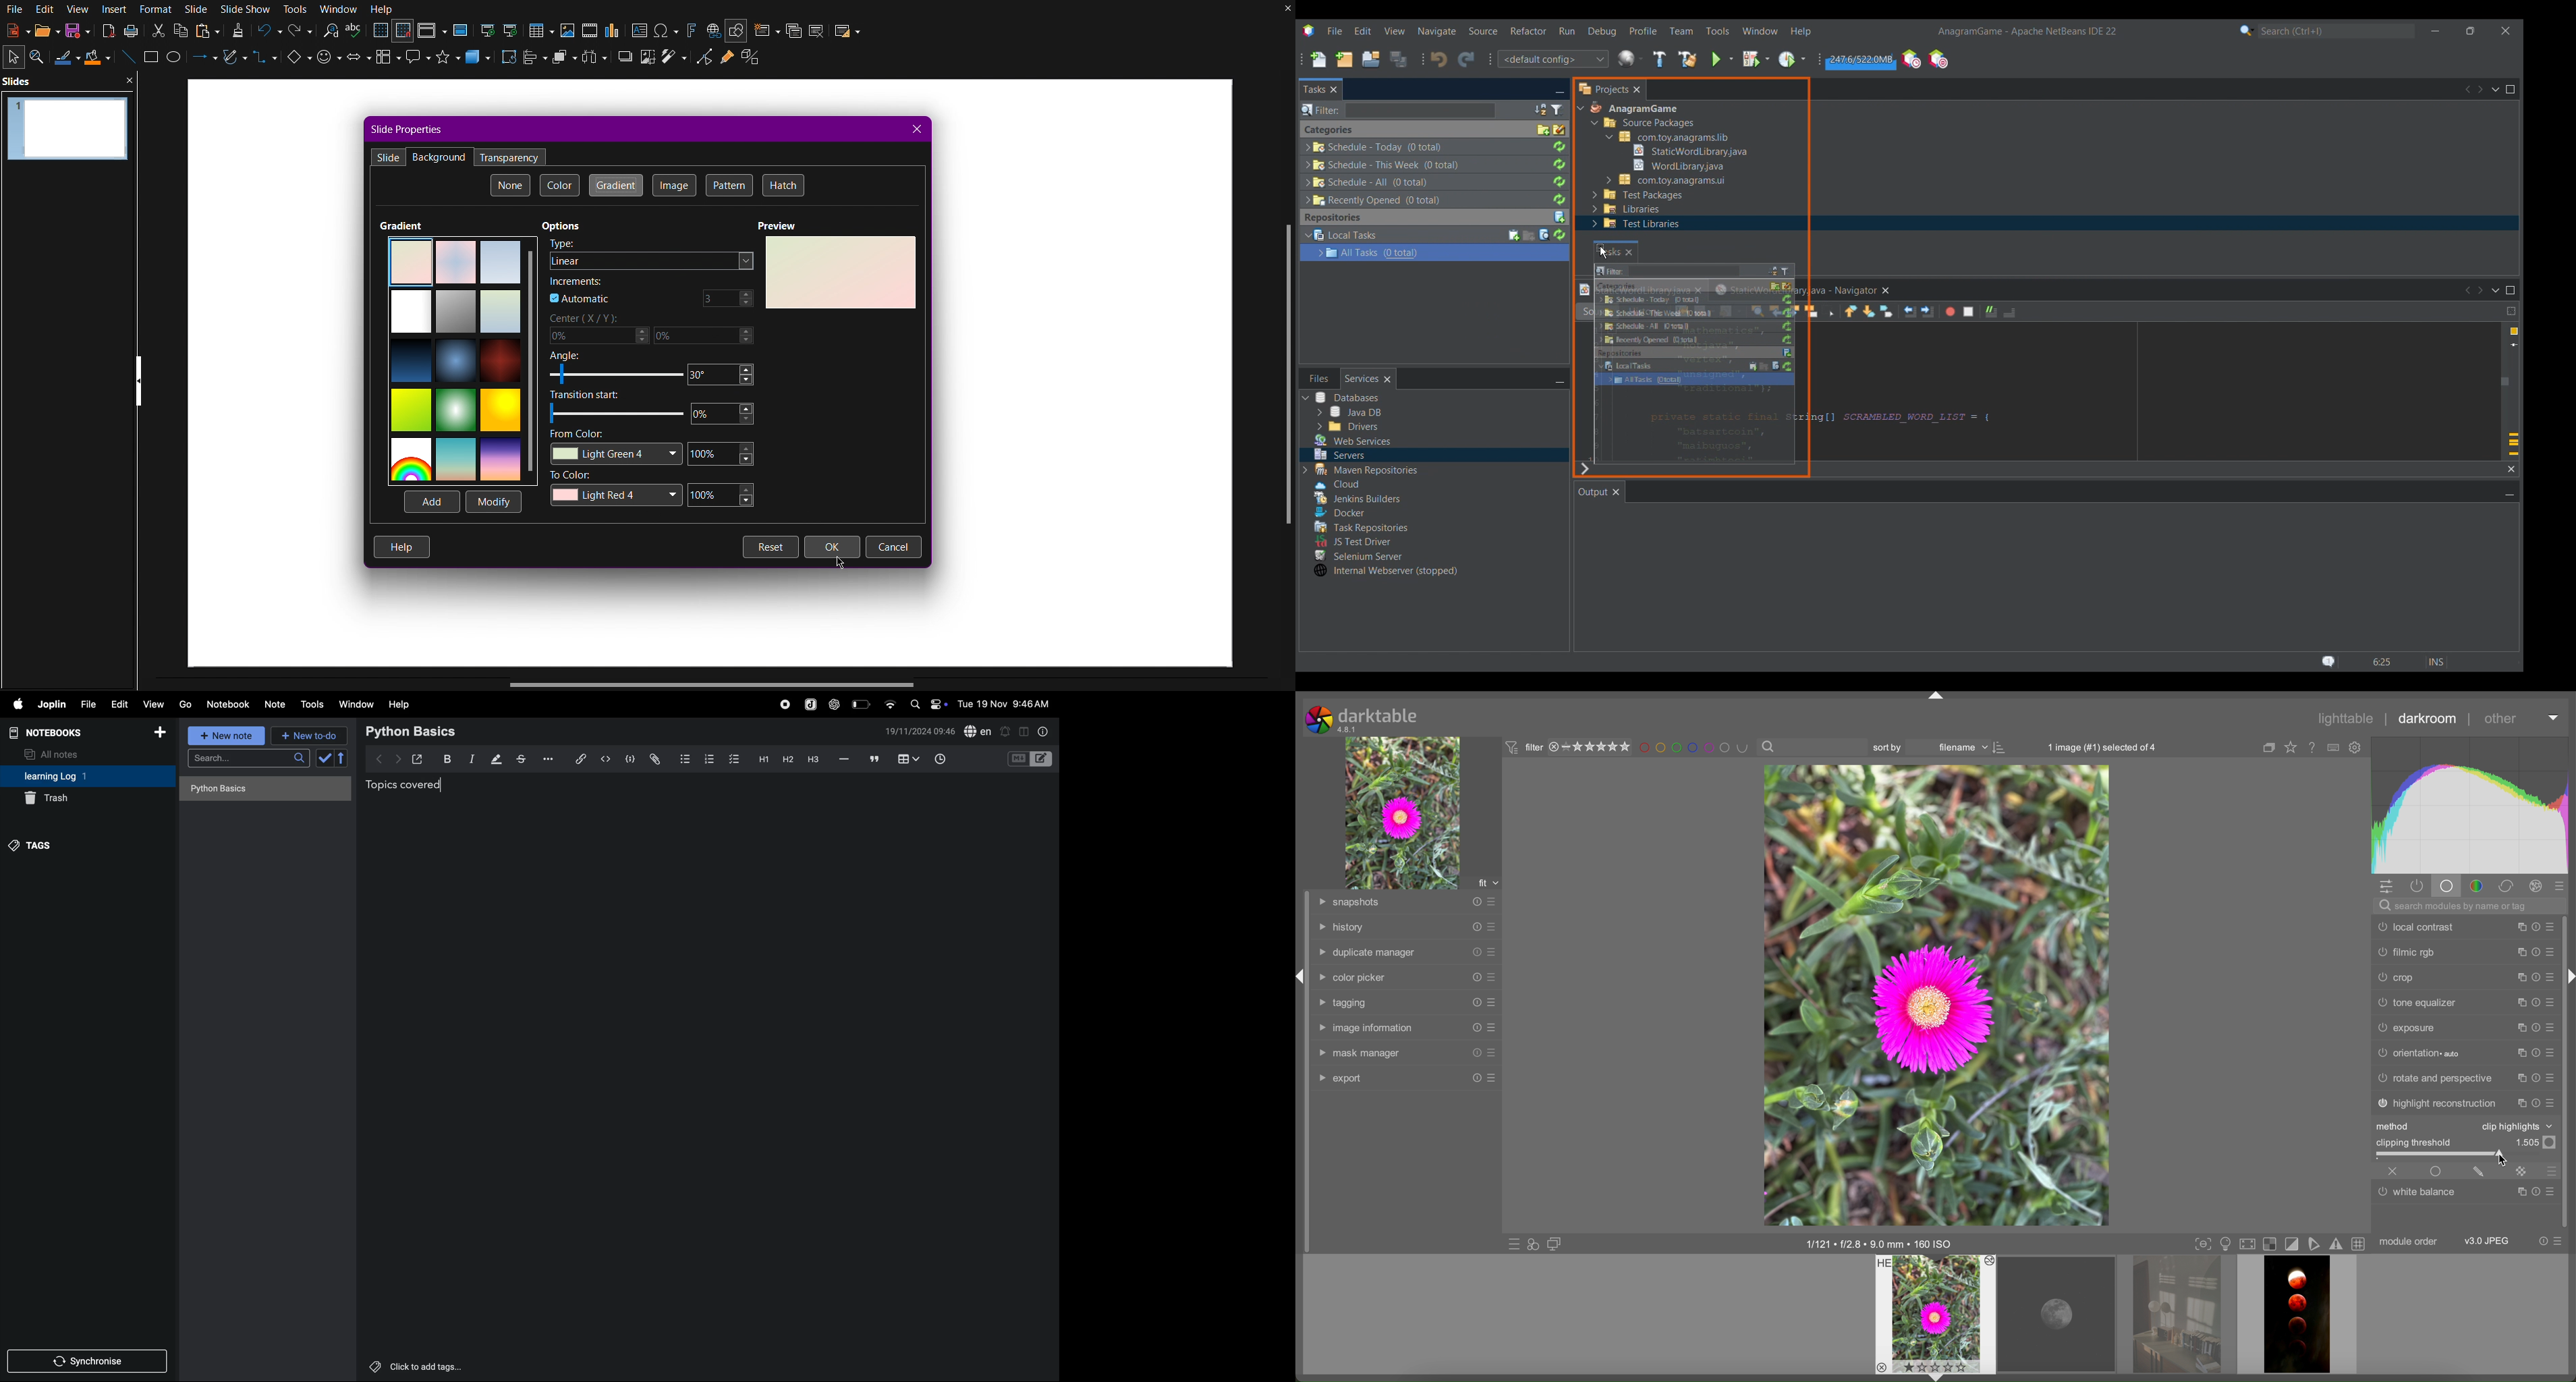 Image resolution: width=2576 pixels, height=1400 pixels. What do you see at coordinates (1476, 927) in the screenshot?
I see `reset presets` at bounding box center [1476, 927].